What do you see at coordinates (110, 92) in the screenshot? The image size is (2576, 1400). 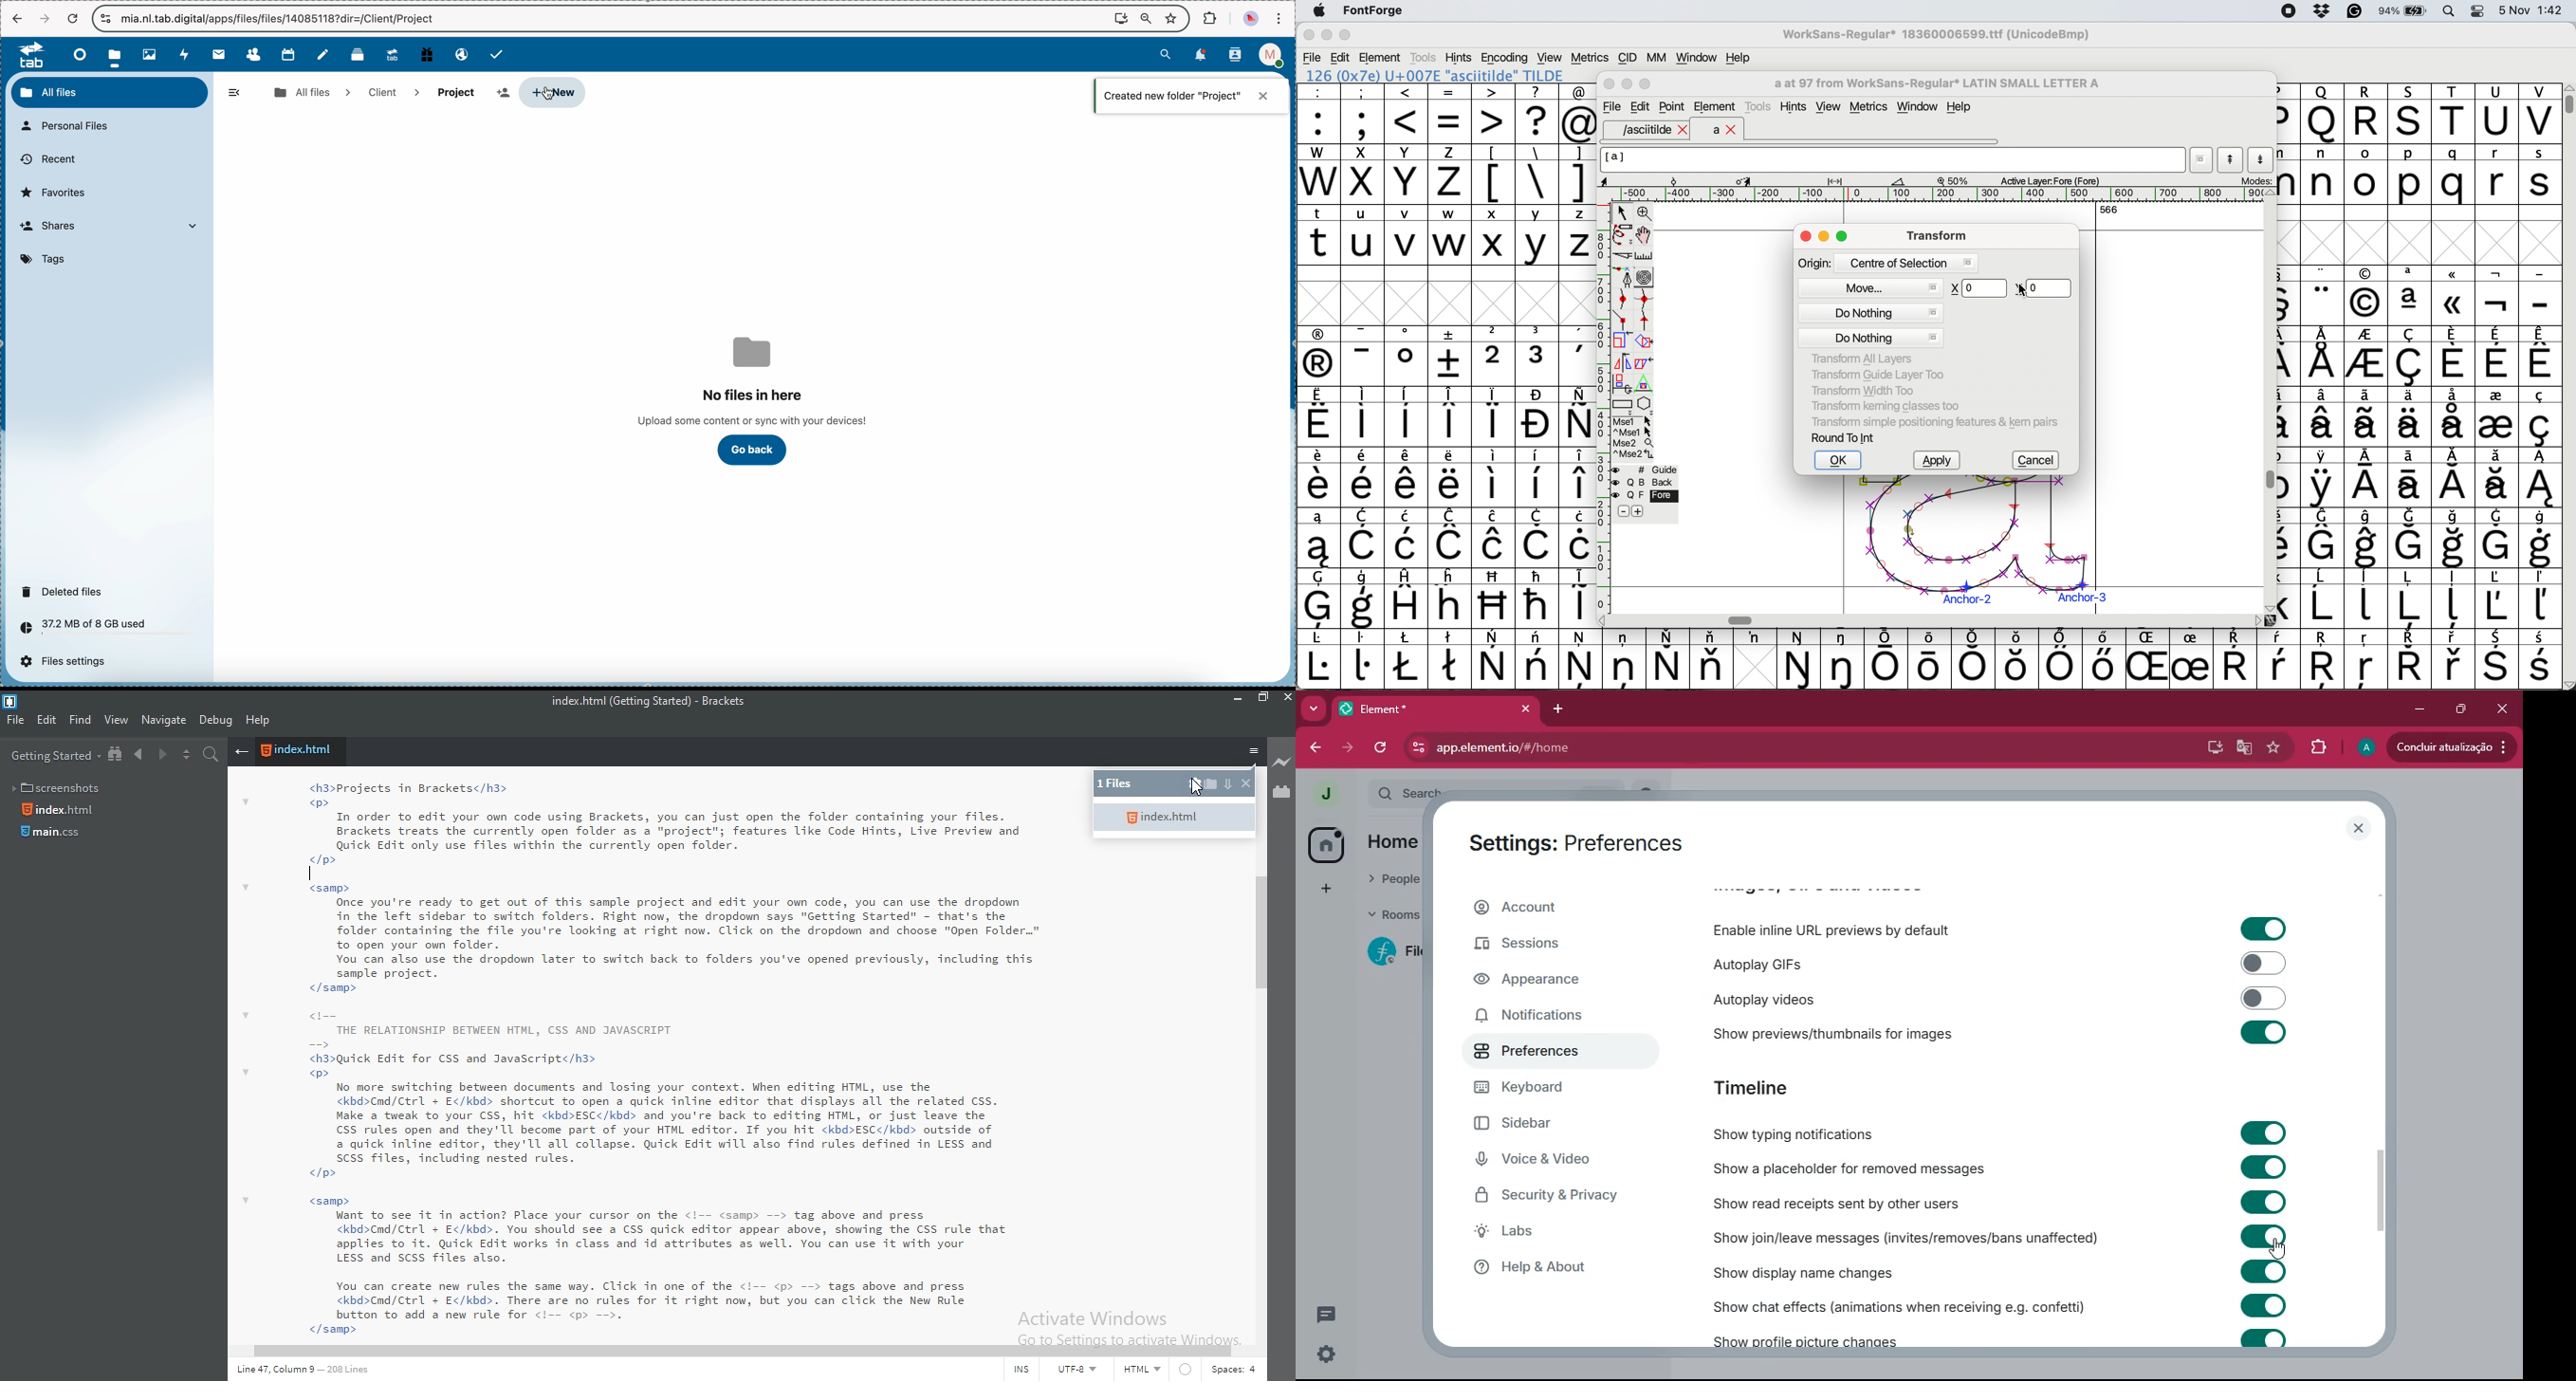 I see `all files` at bounding box center [110, 92].